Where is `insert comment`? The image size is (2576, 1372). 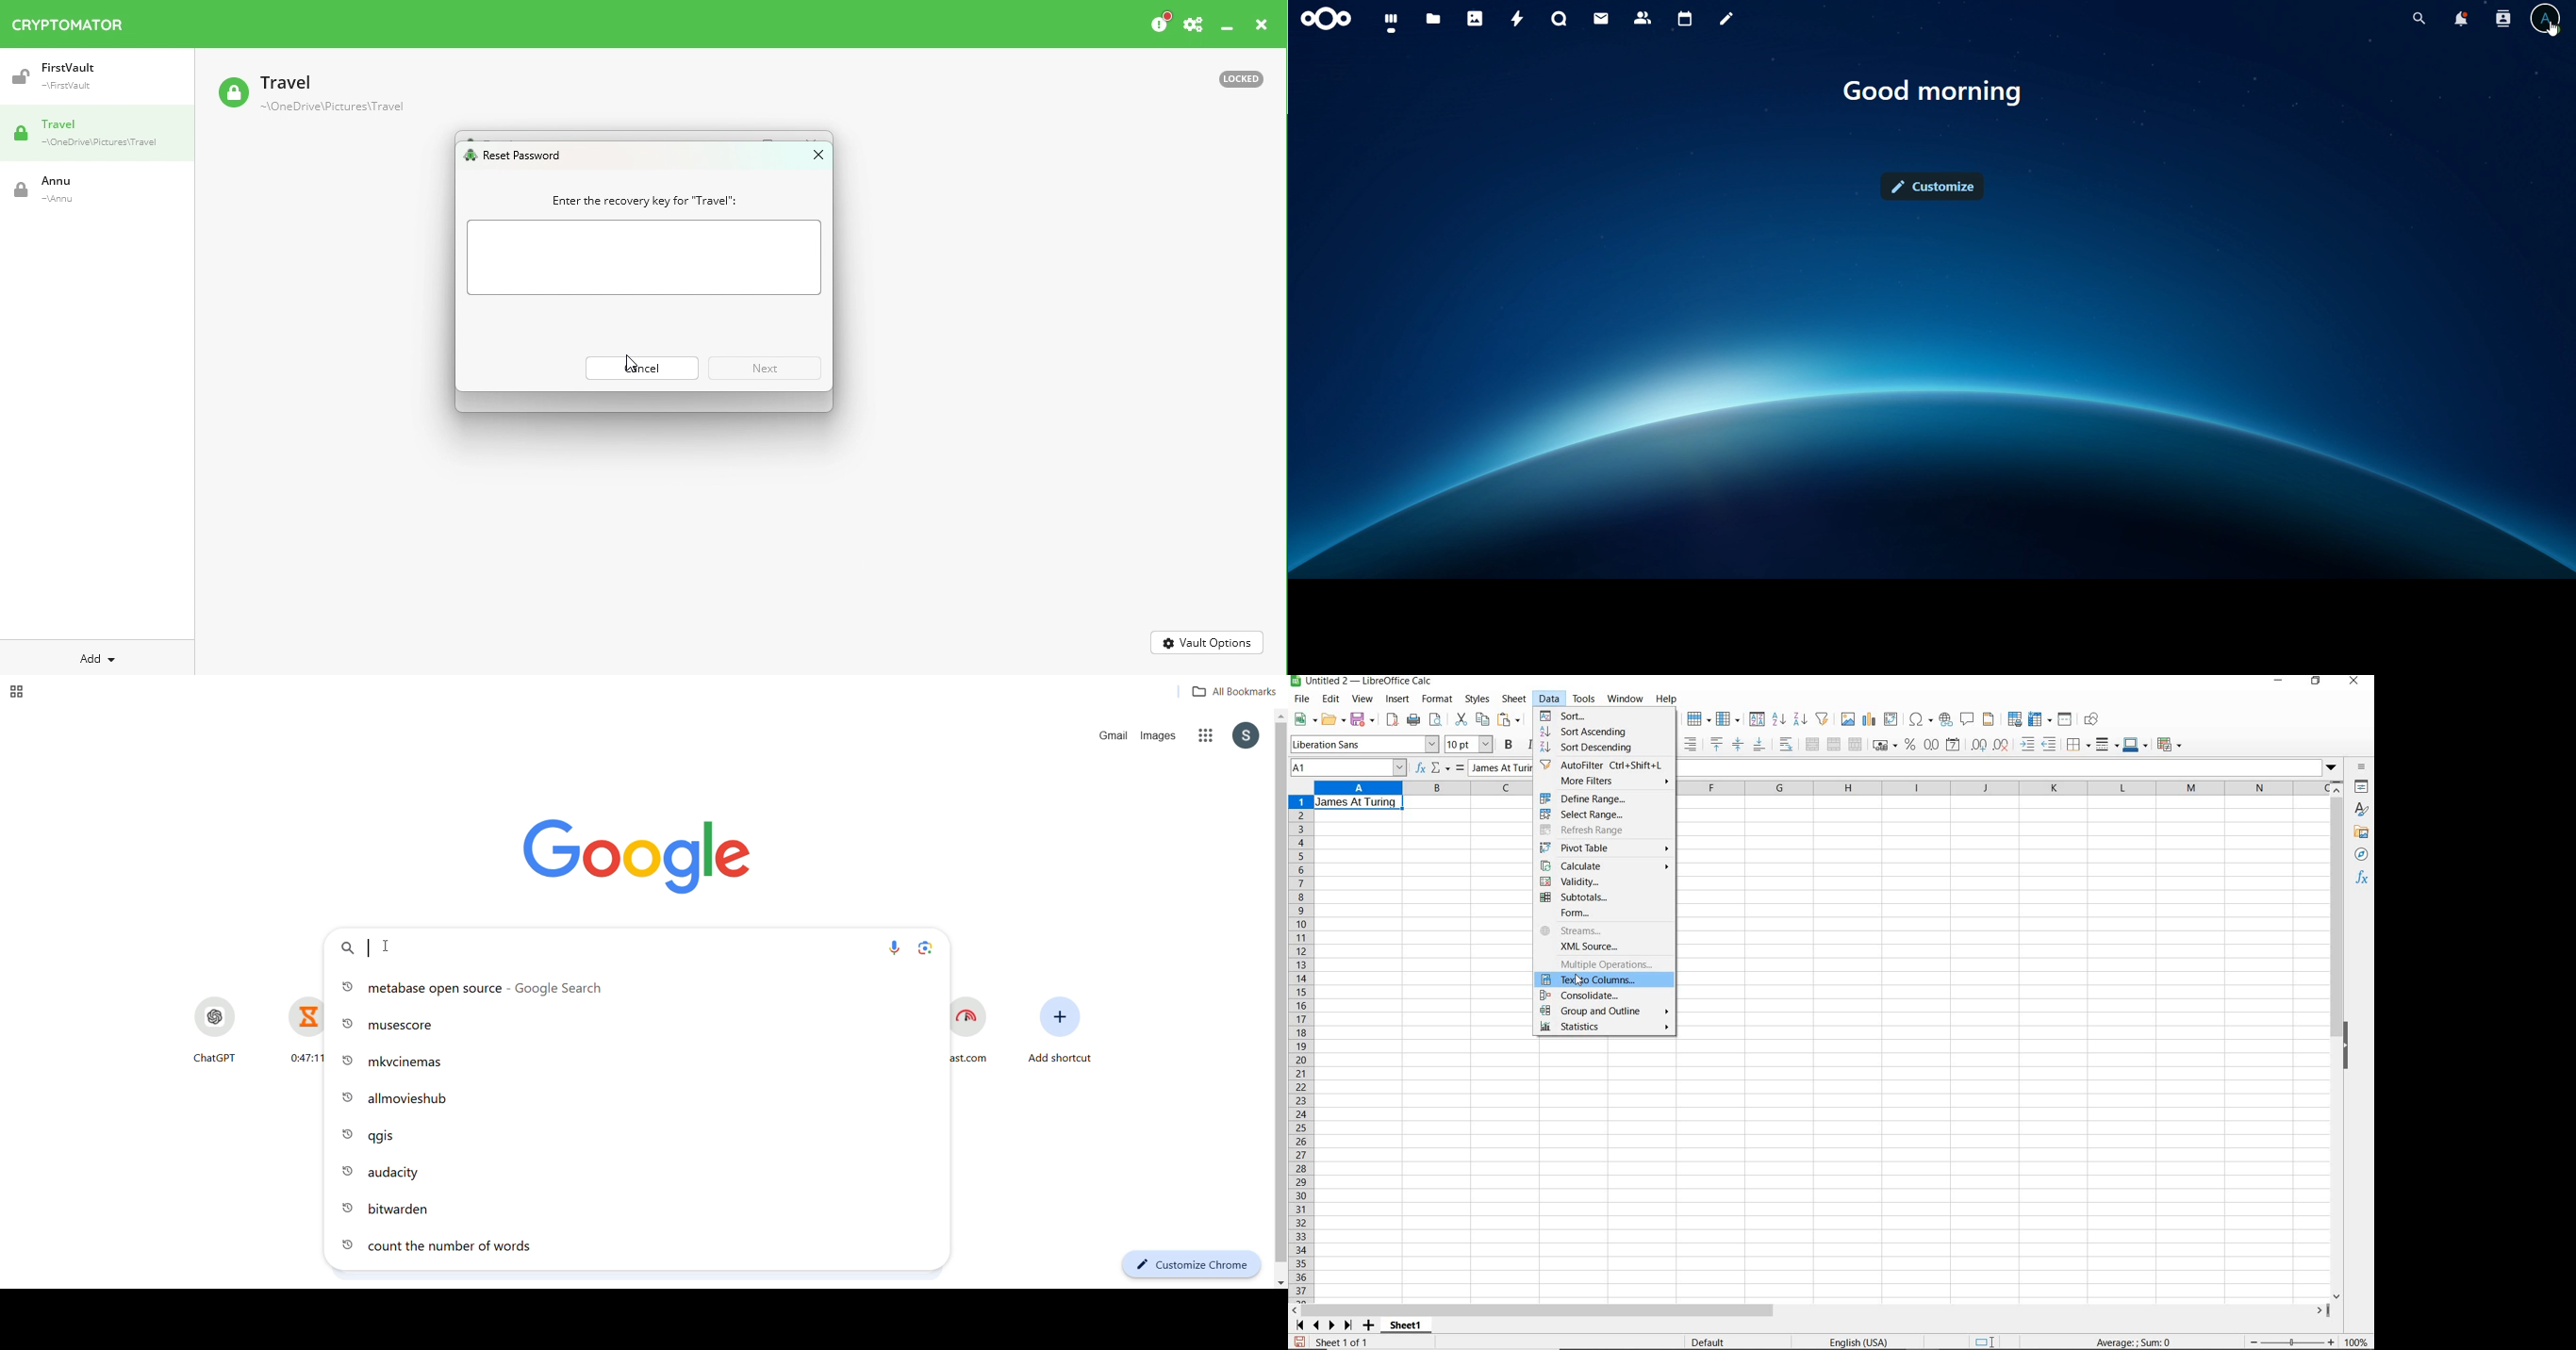 insert comment is located at coordinates (1968, 720).